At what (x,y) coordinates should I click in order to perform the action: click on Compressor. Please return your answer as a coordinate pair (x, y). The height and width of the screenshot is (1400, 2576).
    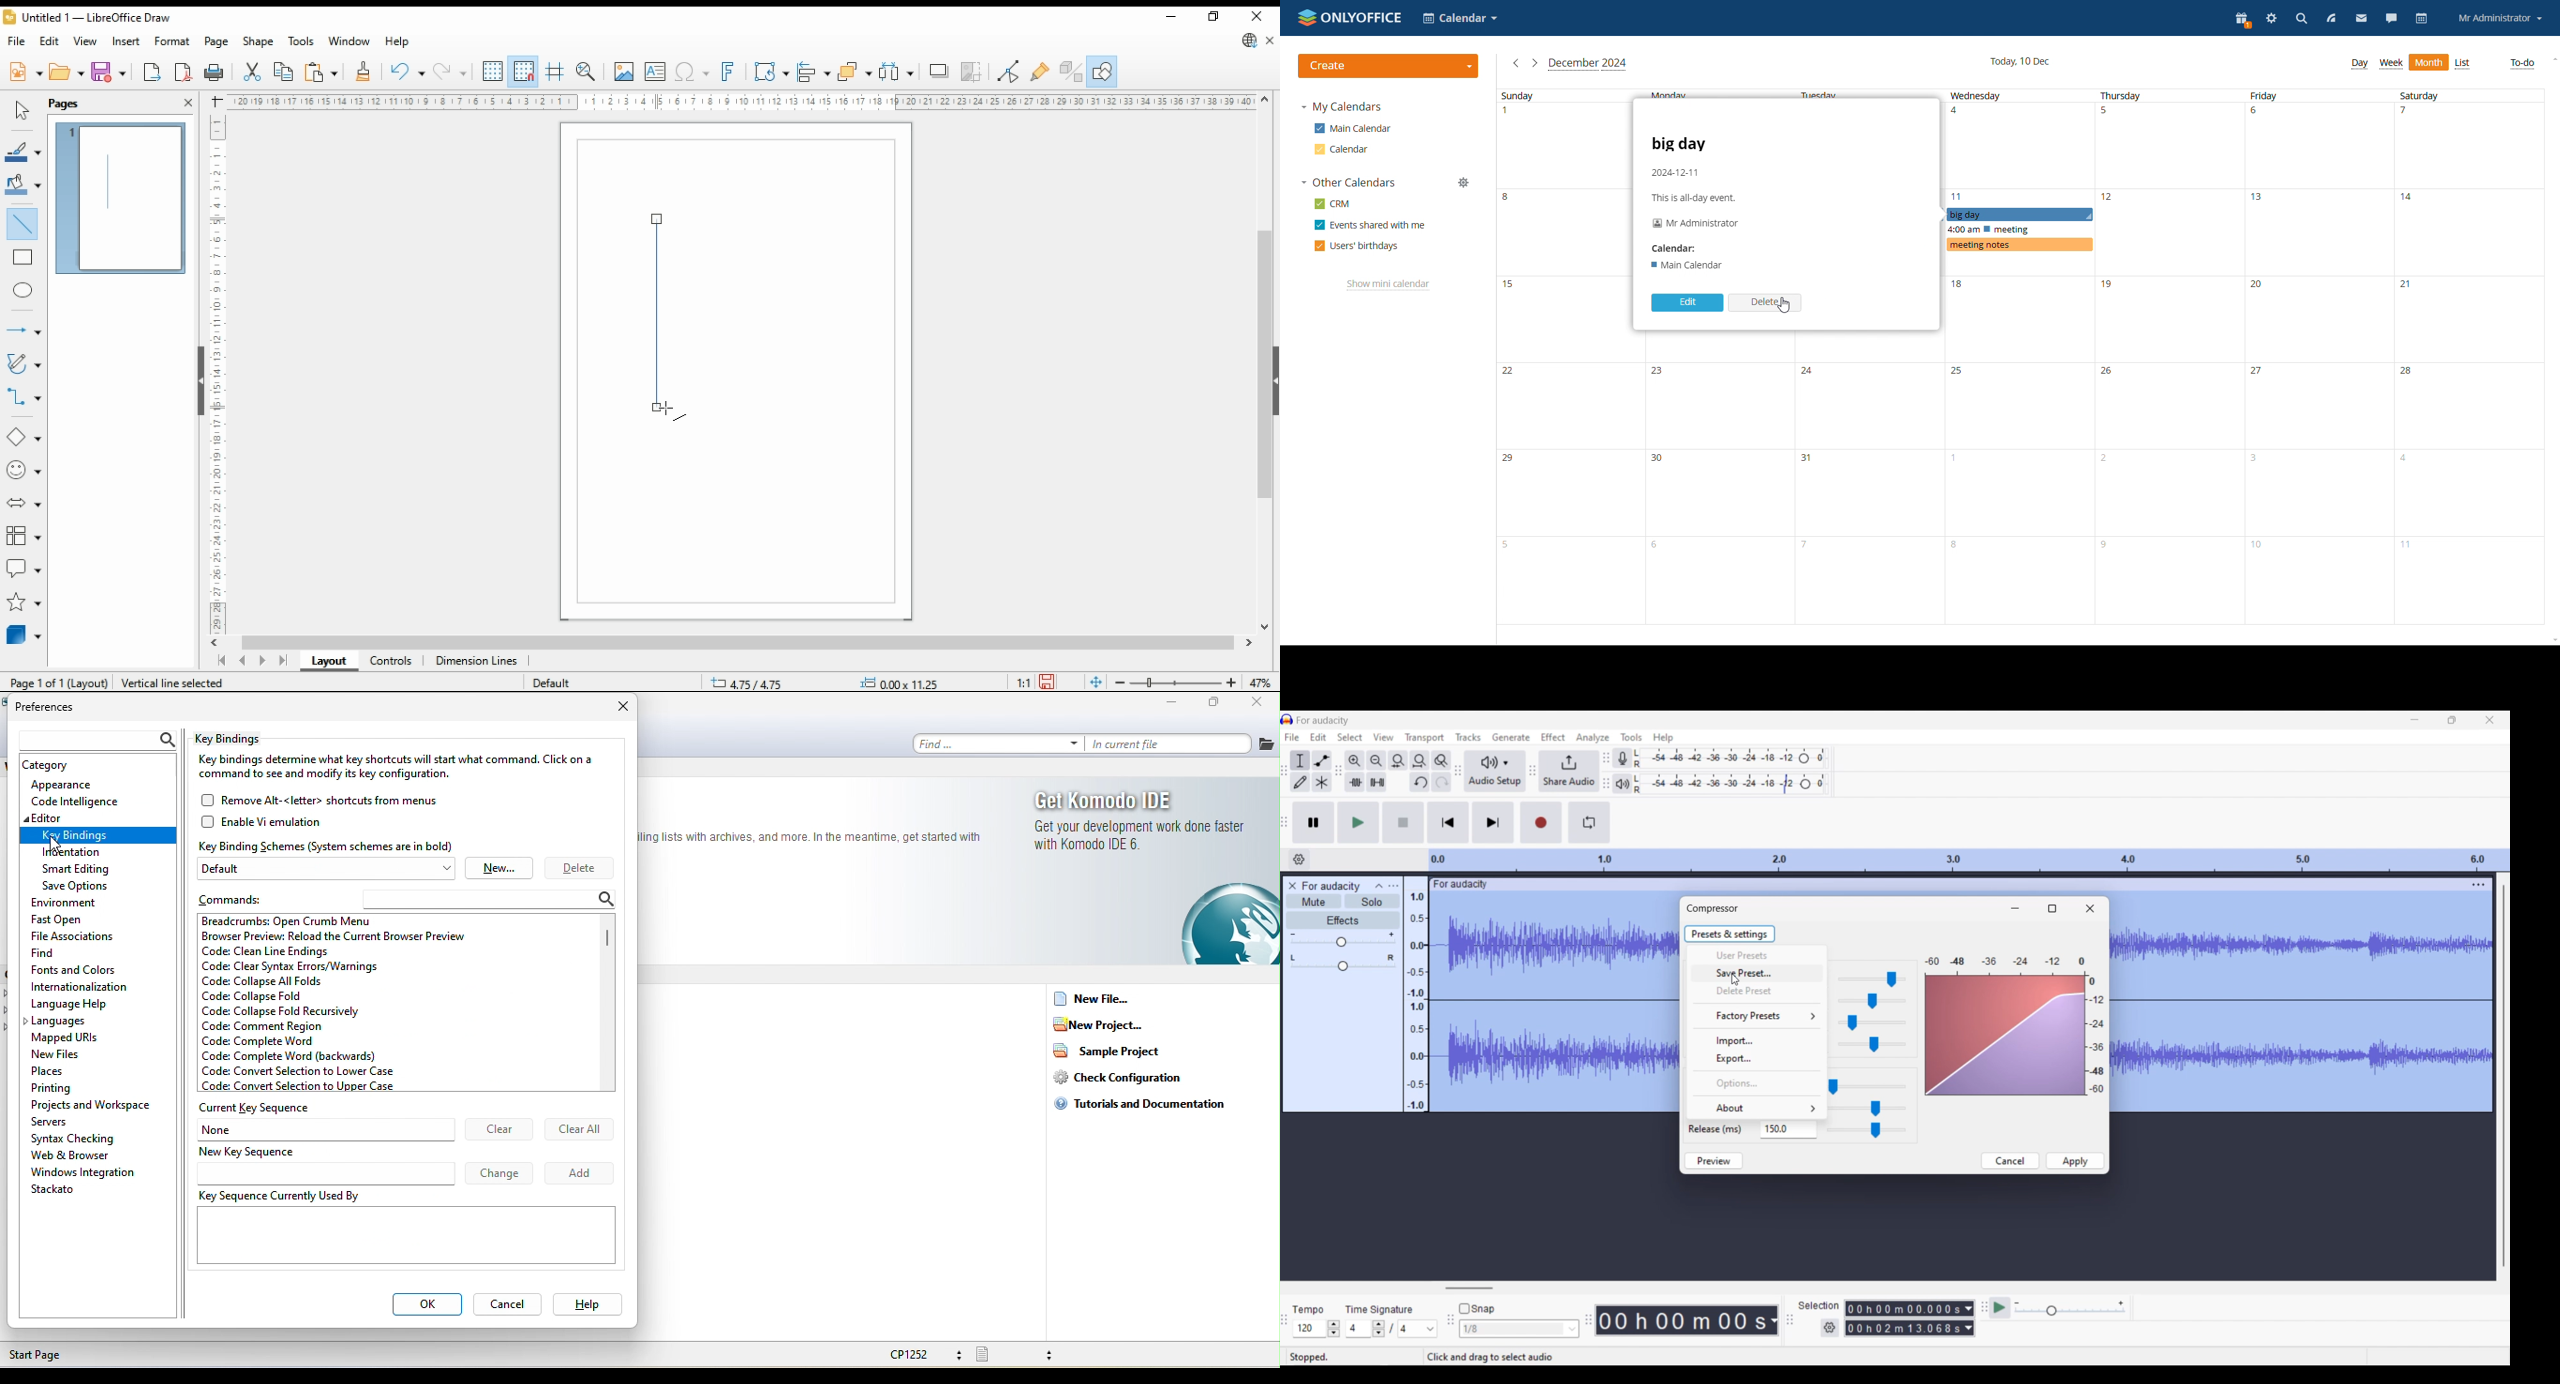
    Looking at the image, I should click on (1712, 908).